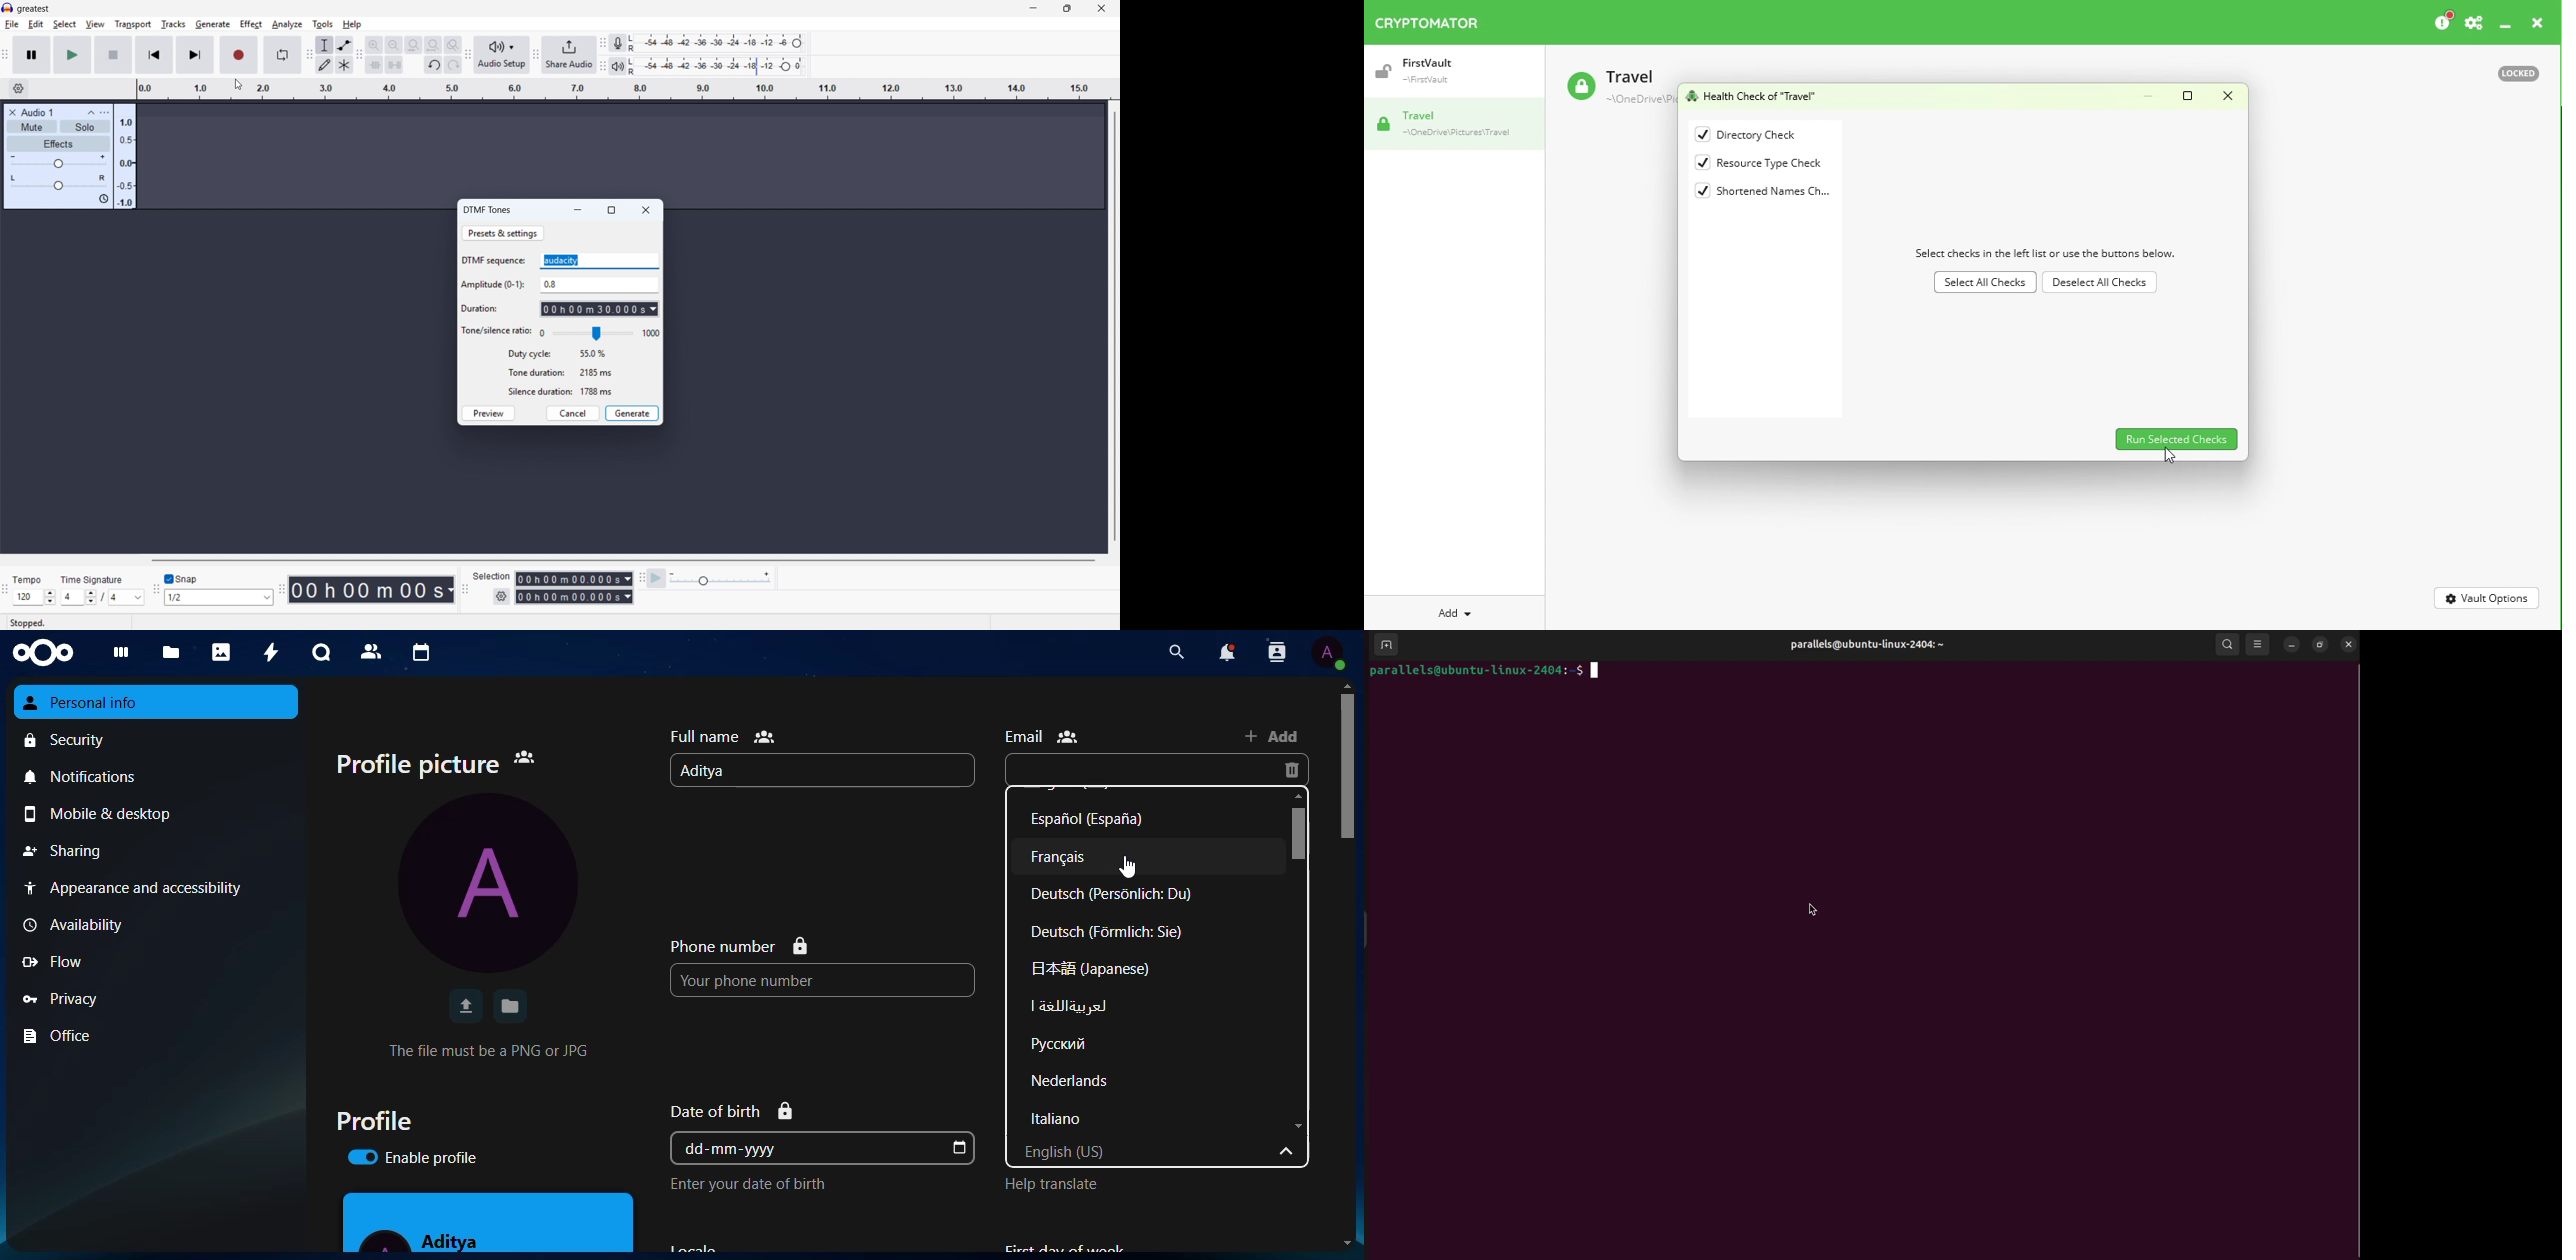 This screenshot has height=1260, width=2576. What do you see at coordinates (62, 962) in the screenshot?
I see `flow` at bounding box center [62, 962].